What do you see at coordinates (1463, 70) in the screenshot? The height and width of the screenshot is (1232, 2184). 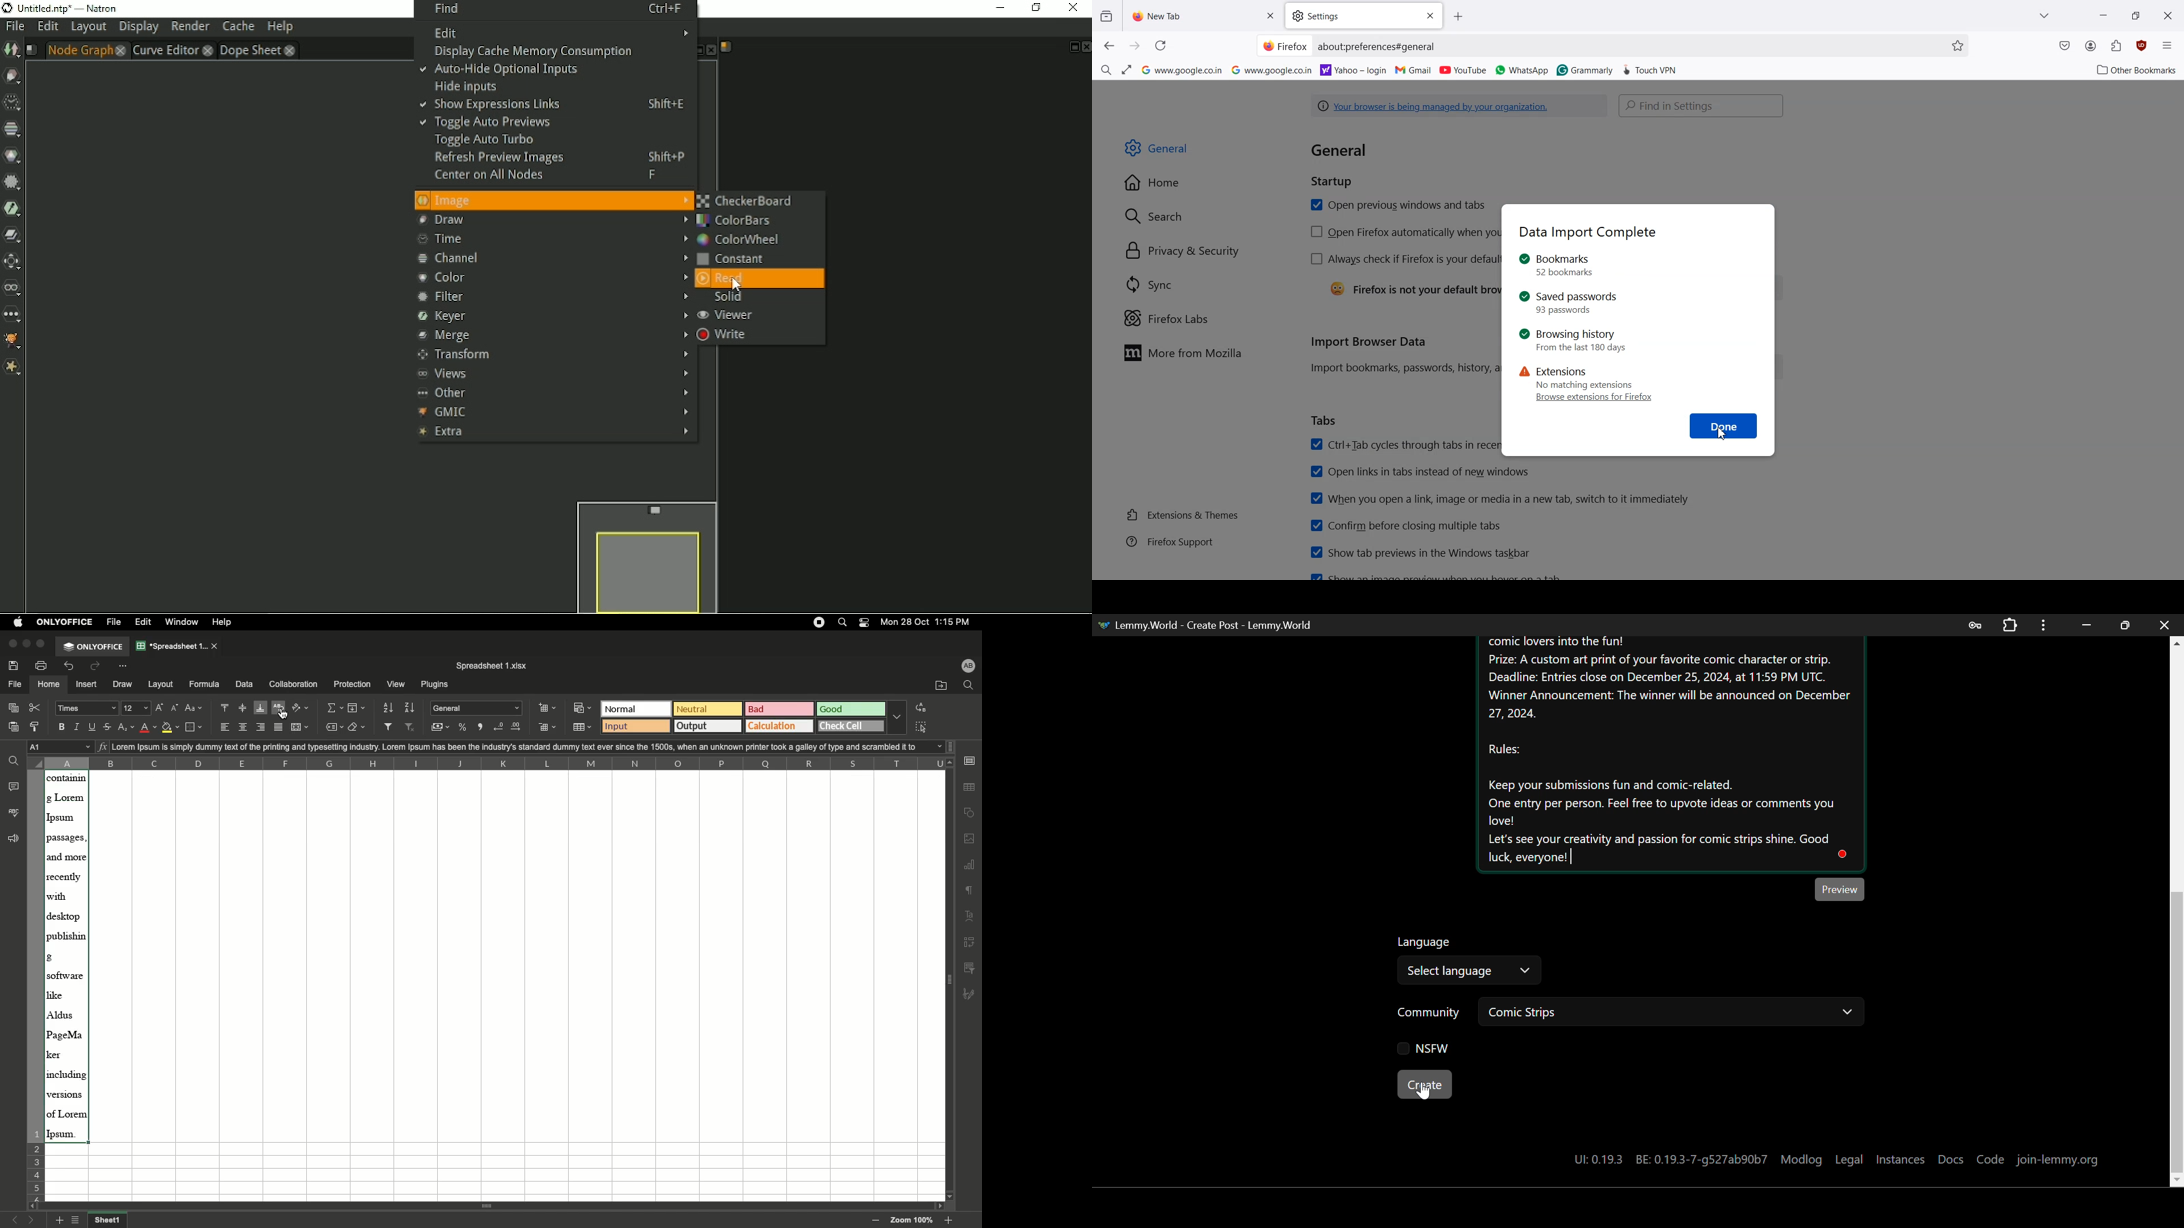 I see `Youtube Bookmark` at bounding box center [1463, 70].